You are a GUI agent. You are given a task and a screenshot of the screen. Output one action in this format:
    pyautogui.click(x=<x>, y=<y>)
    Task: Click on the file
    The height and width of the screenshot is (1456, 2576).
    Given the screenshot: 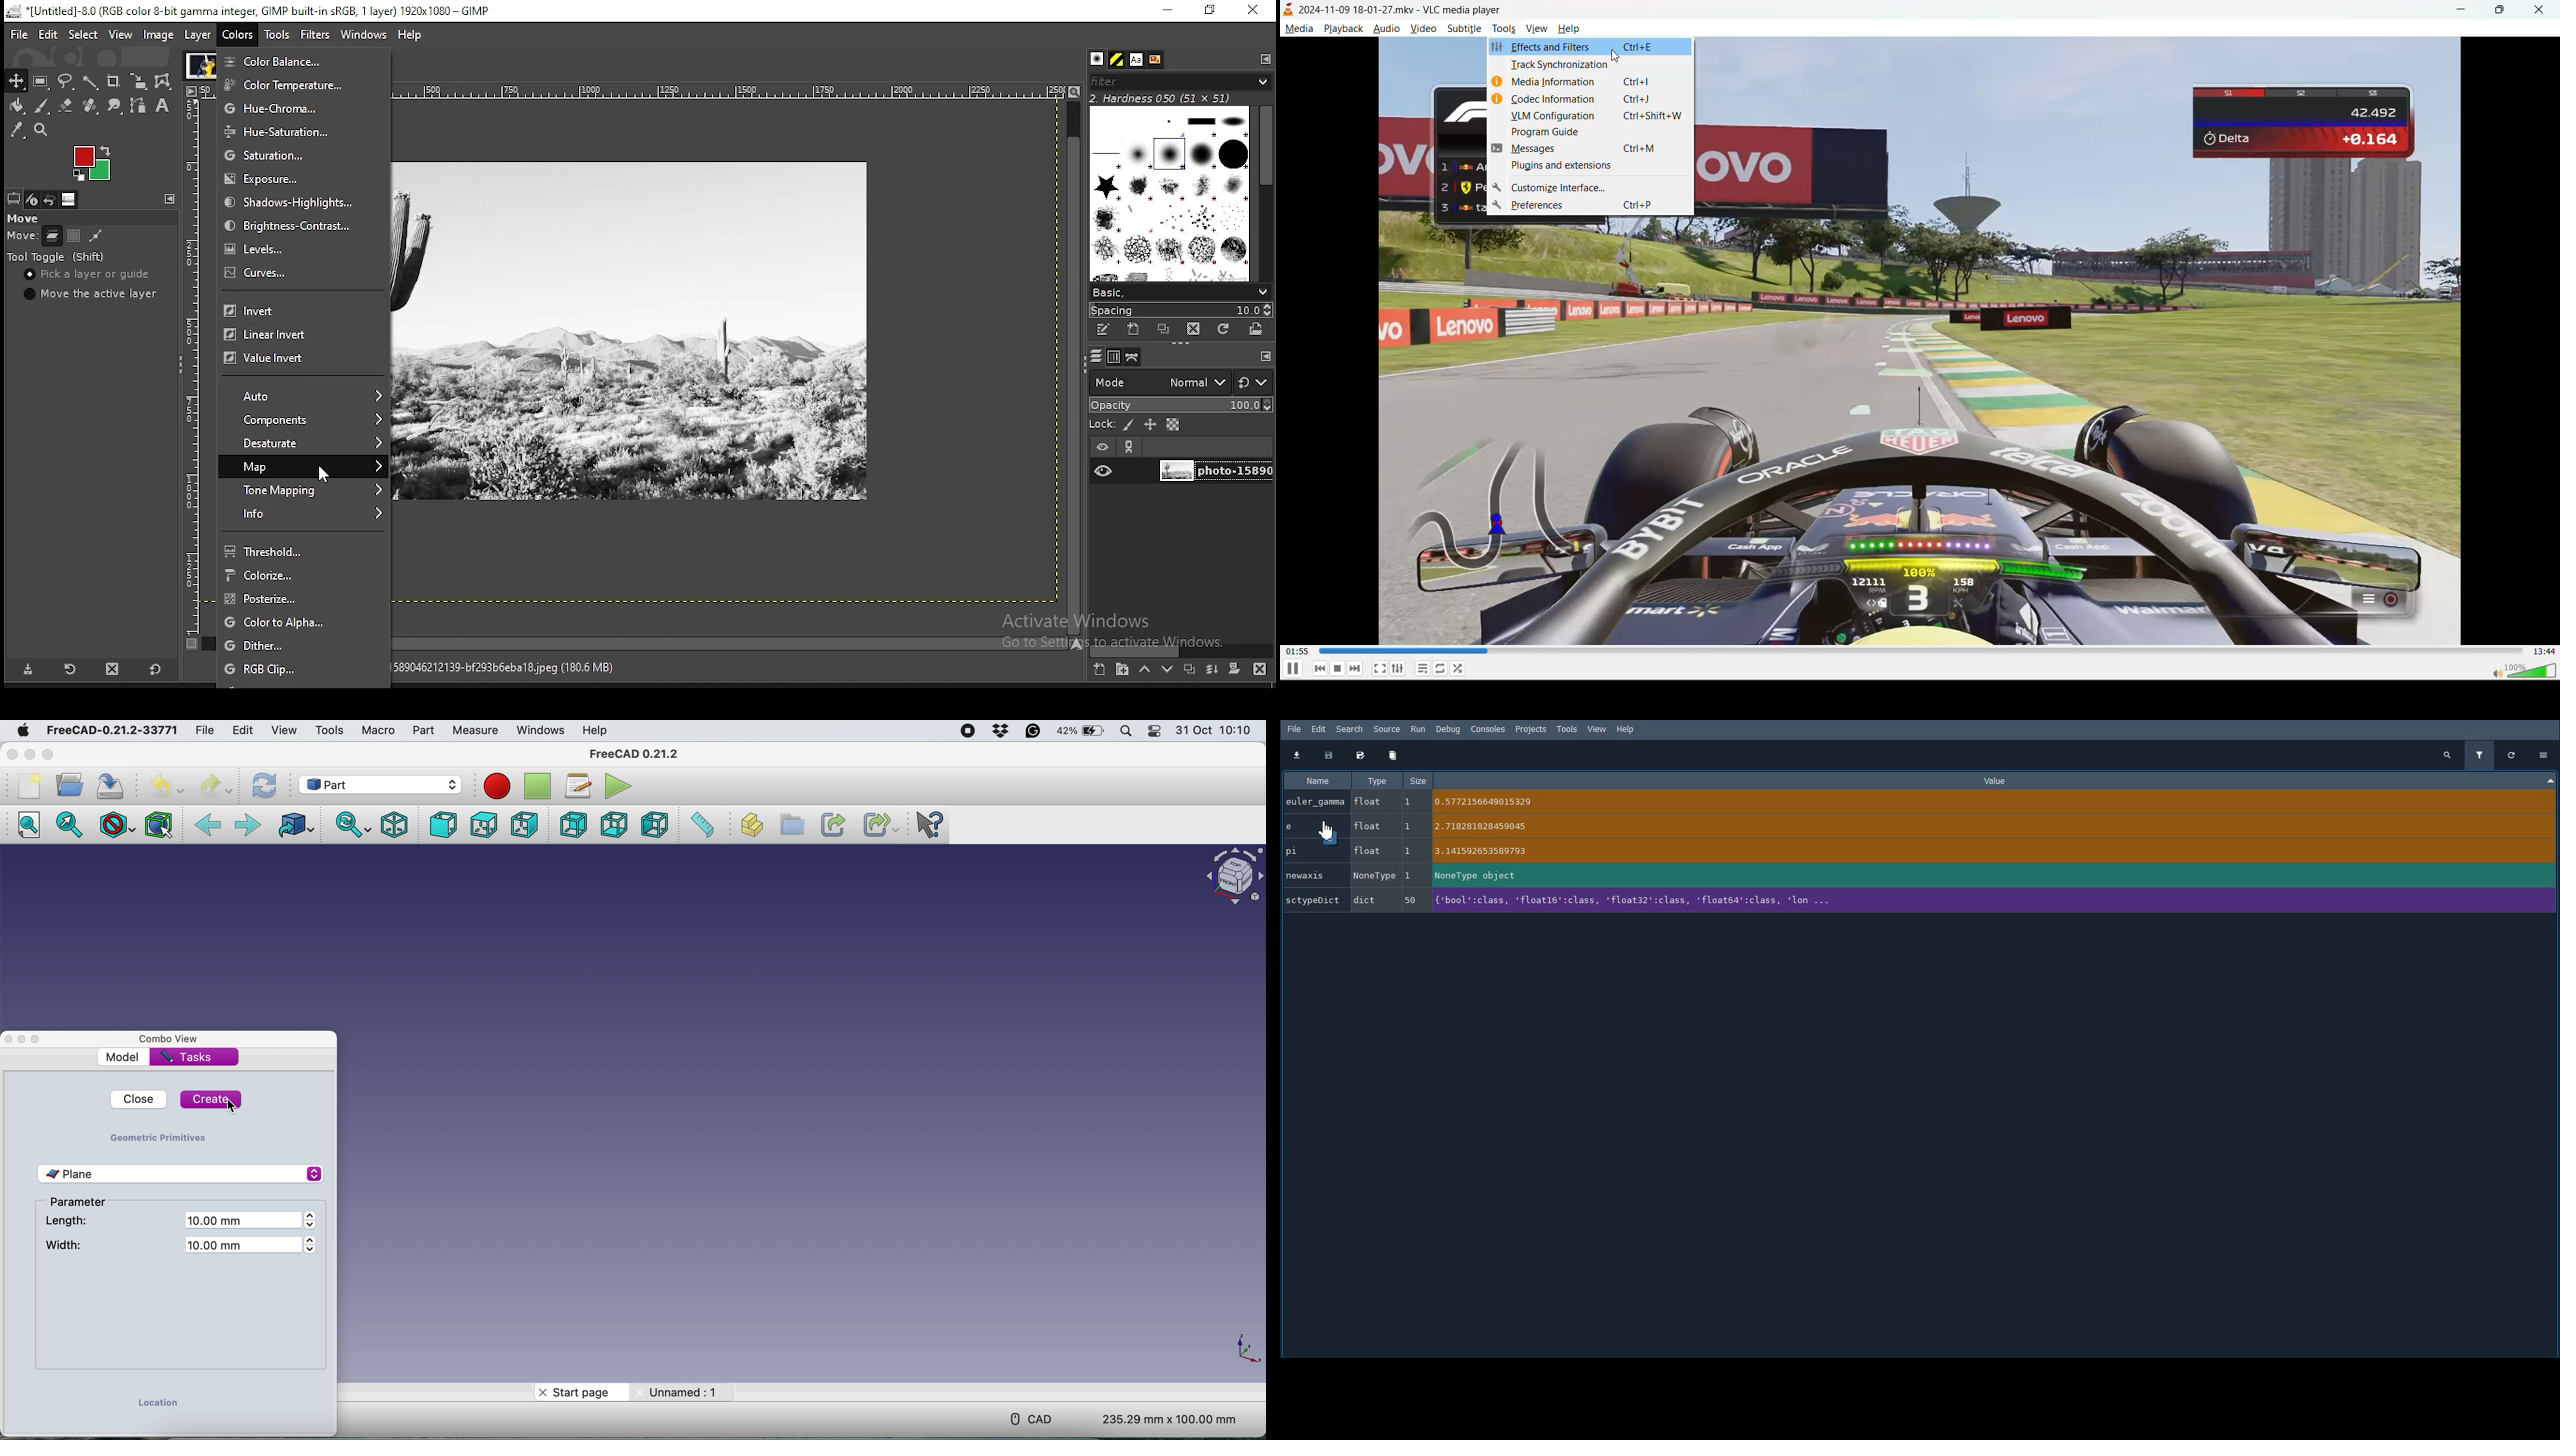 What is the action you would take?
    pyautogui.click(x=17, y=33)
    